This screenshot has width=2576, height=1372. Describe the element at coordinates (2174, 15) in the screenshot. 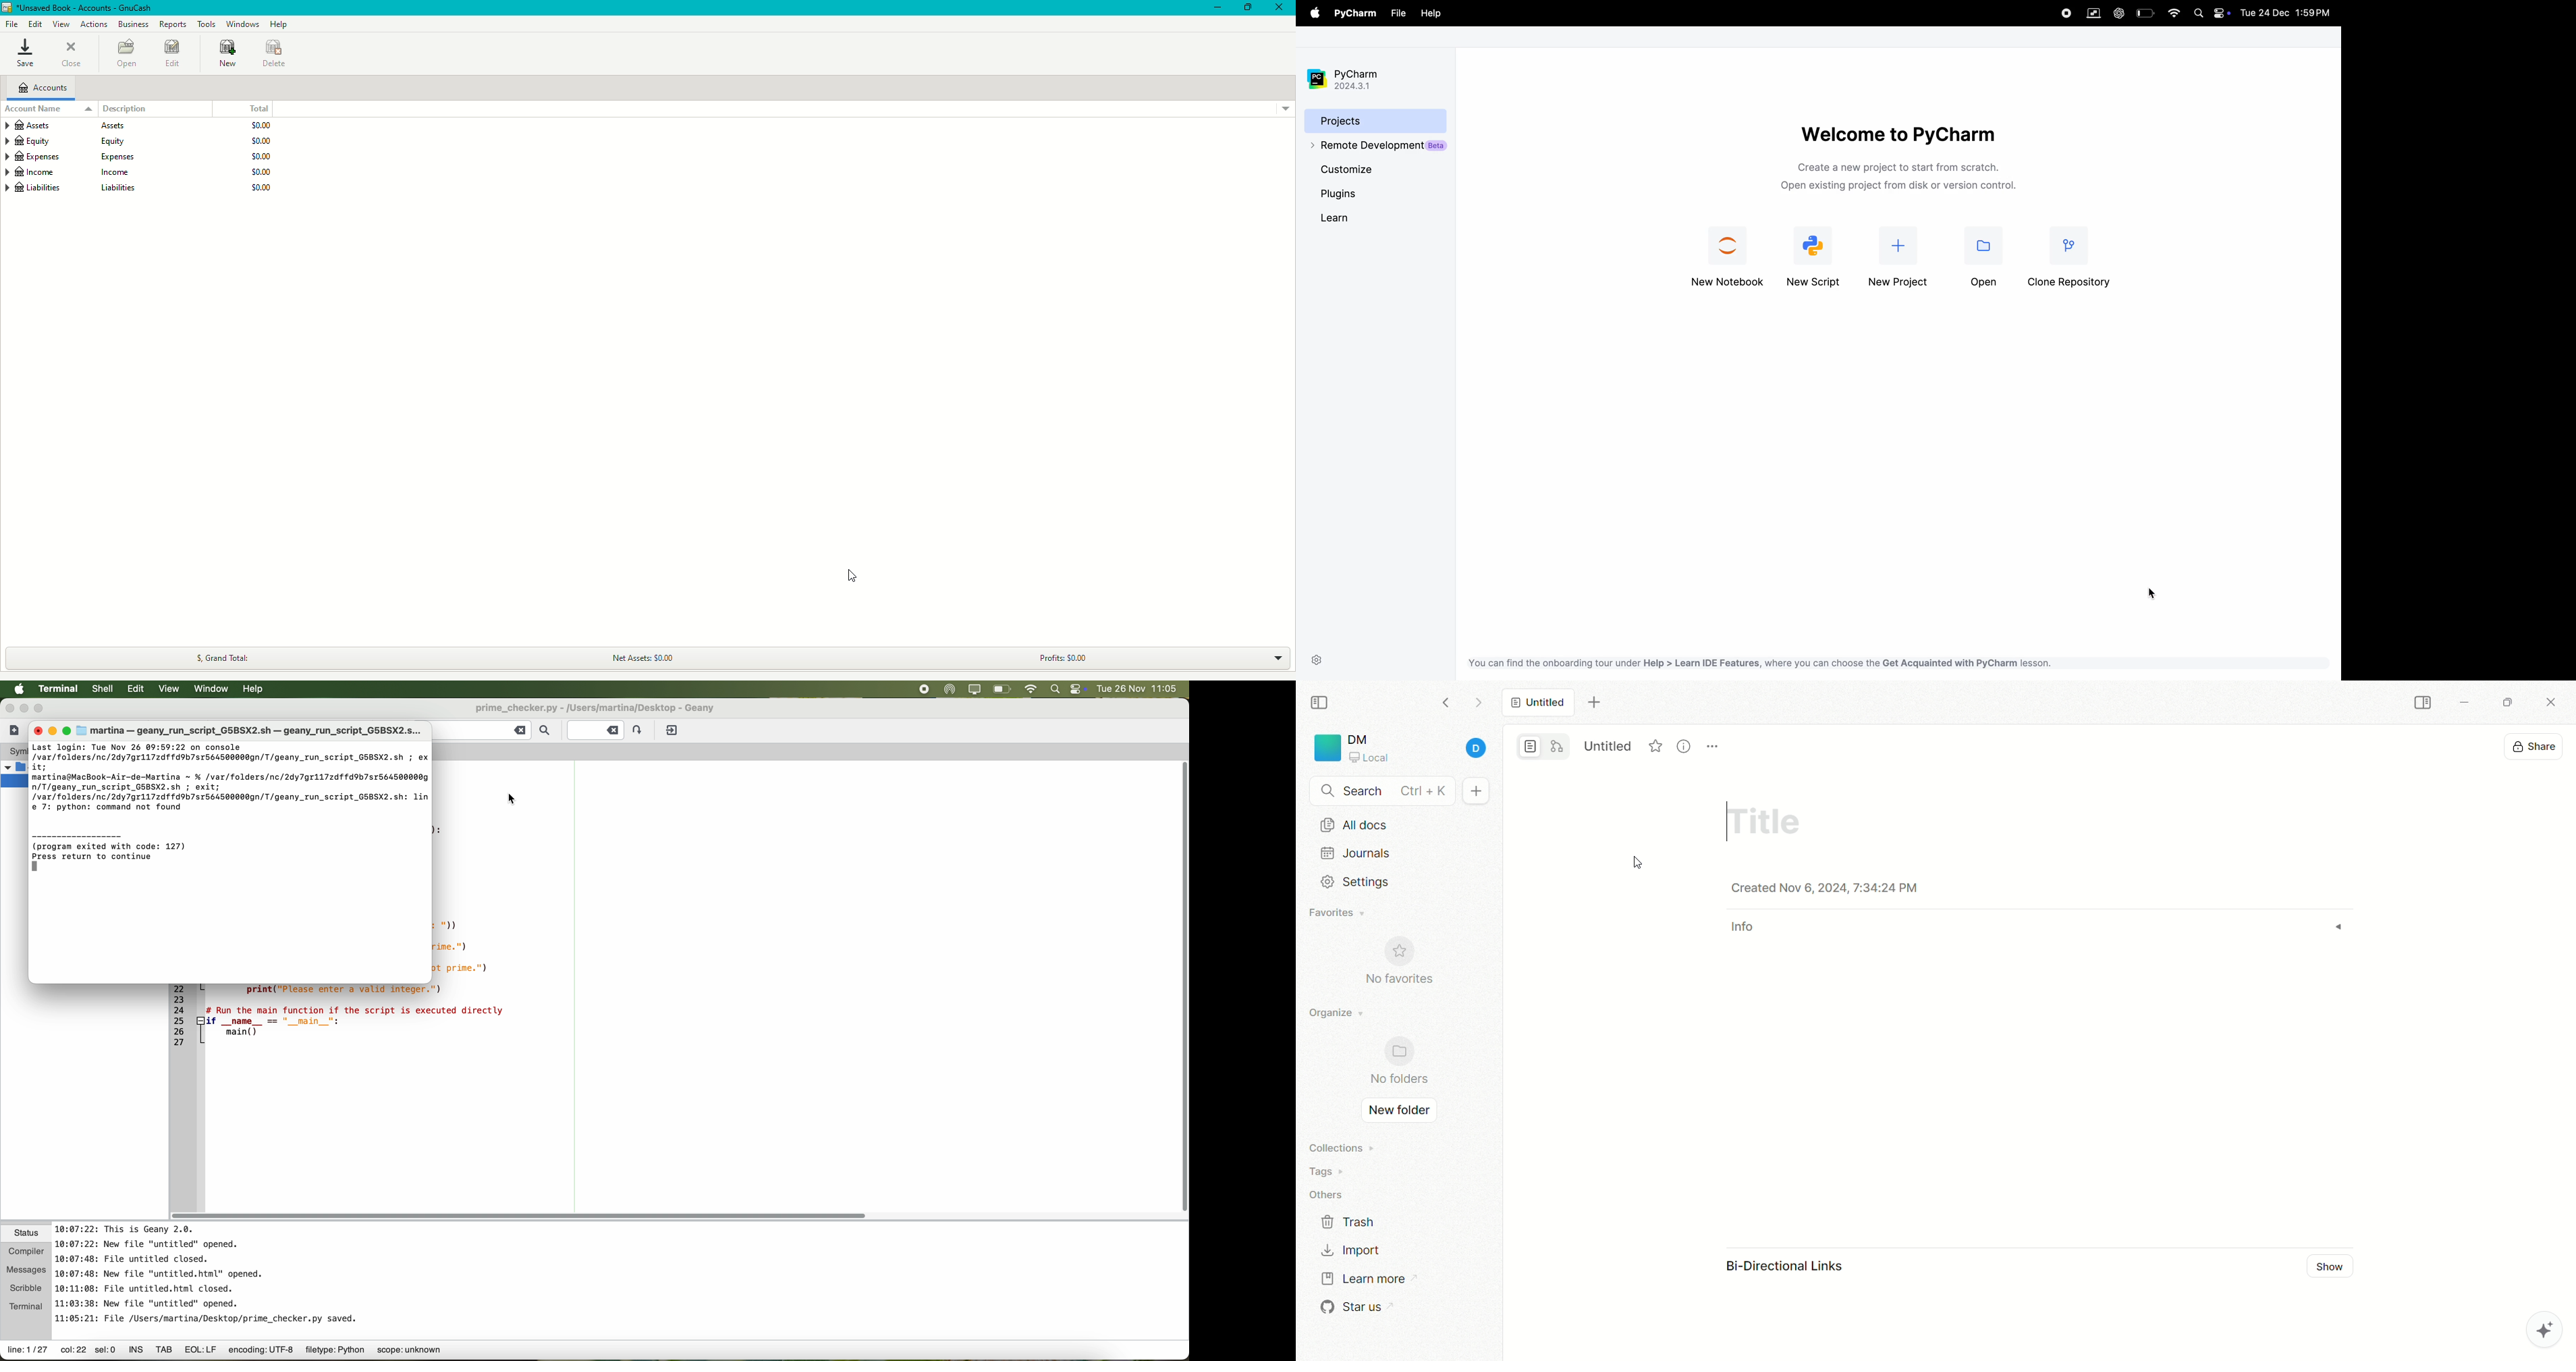

I see `wifi` at that location.